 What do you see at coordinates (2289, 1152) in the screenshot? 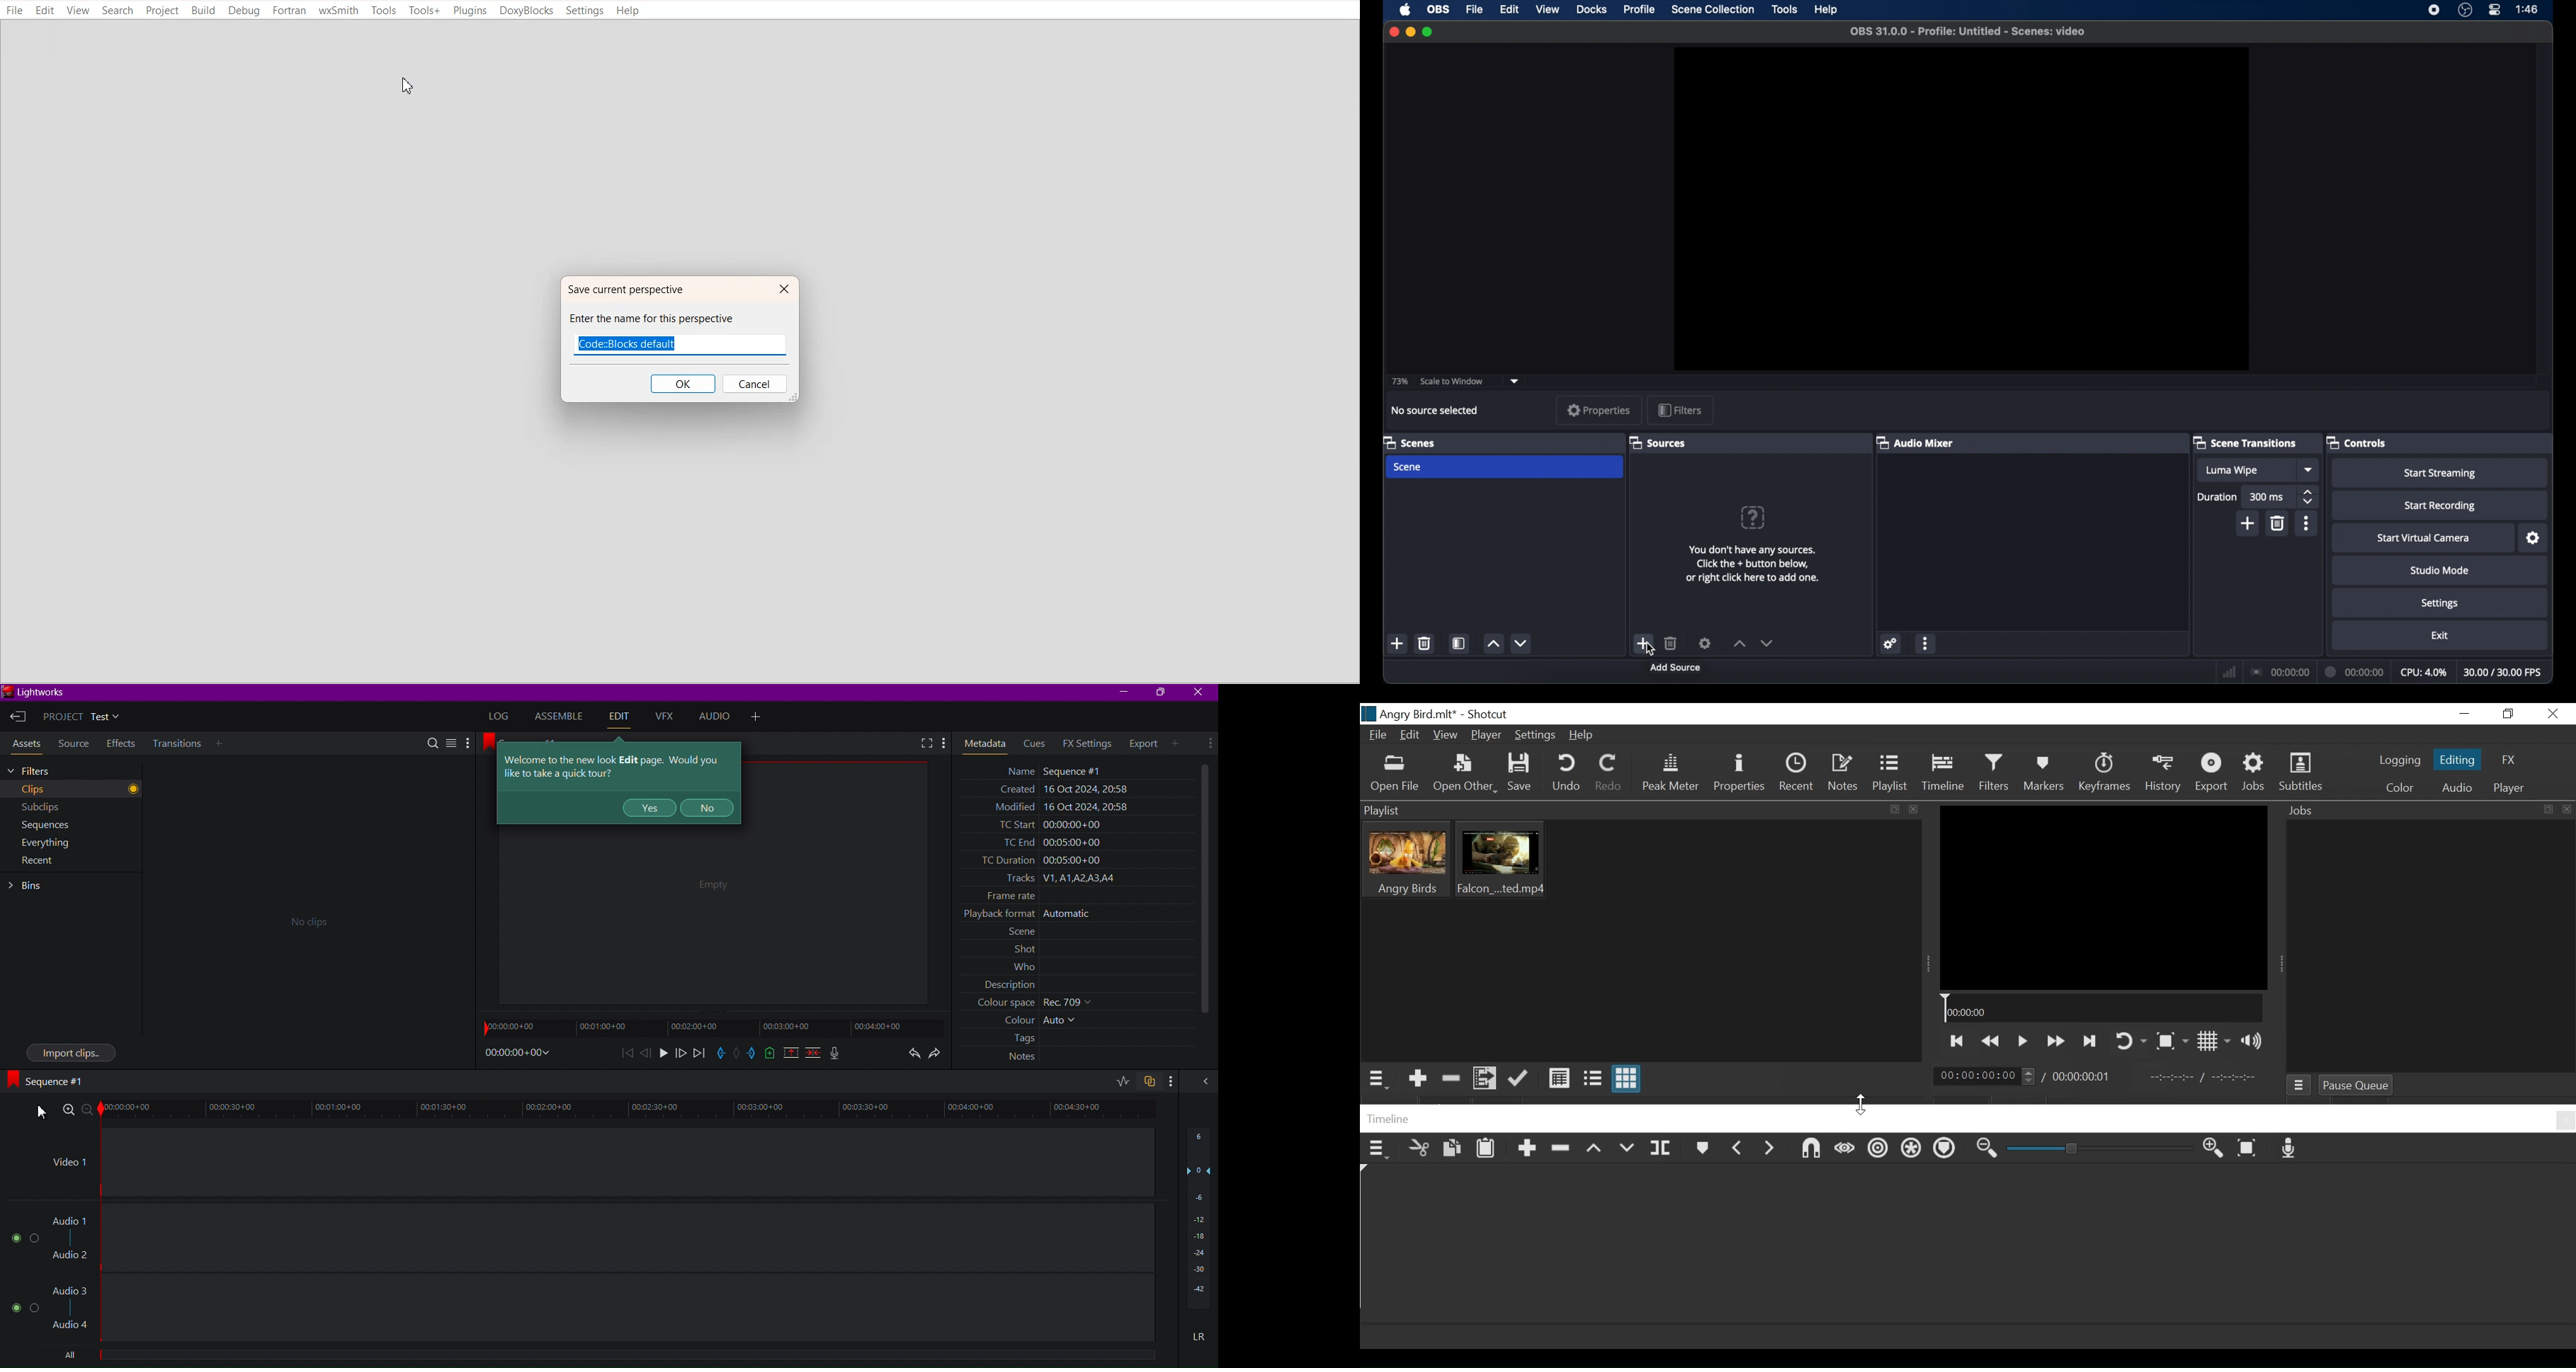
I see `Record audio` at bounding box center [2289, 1152].